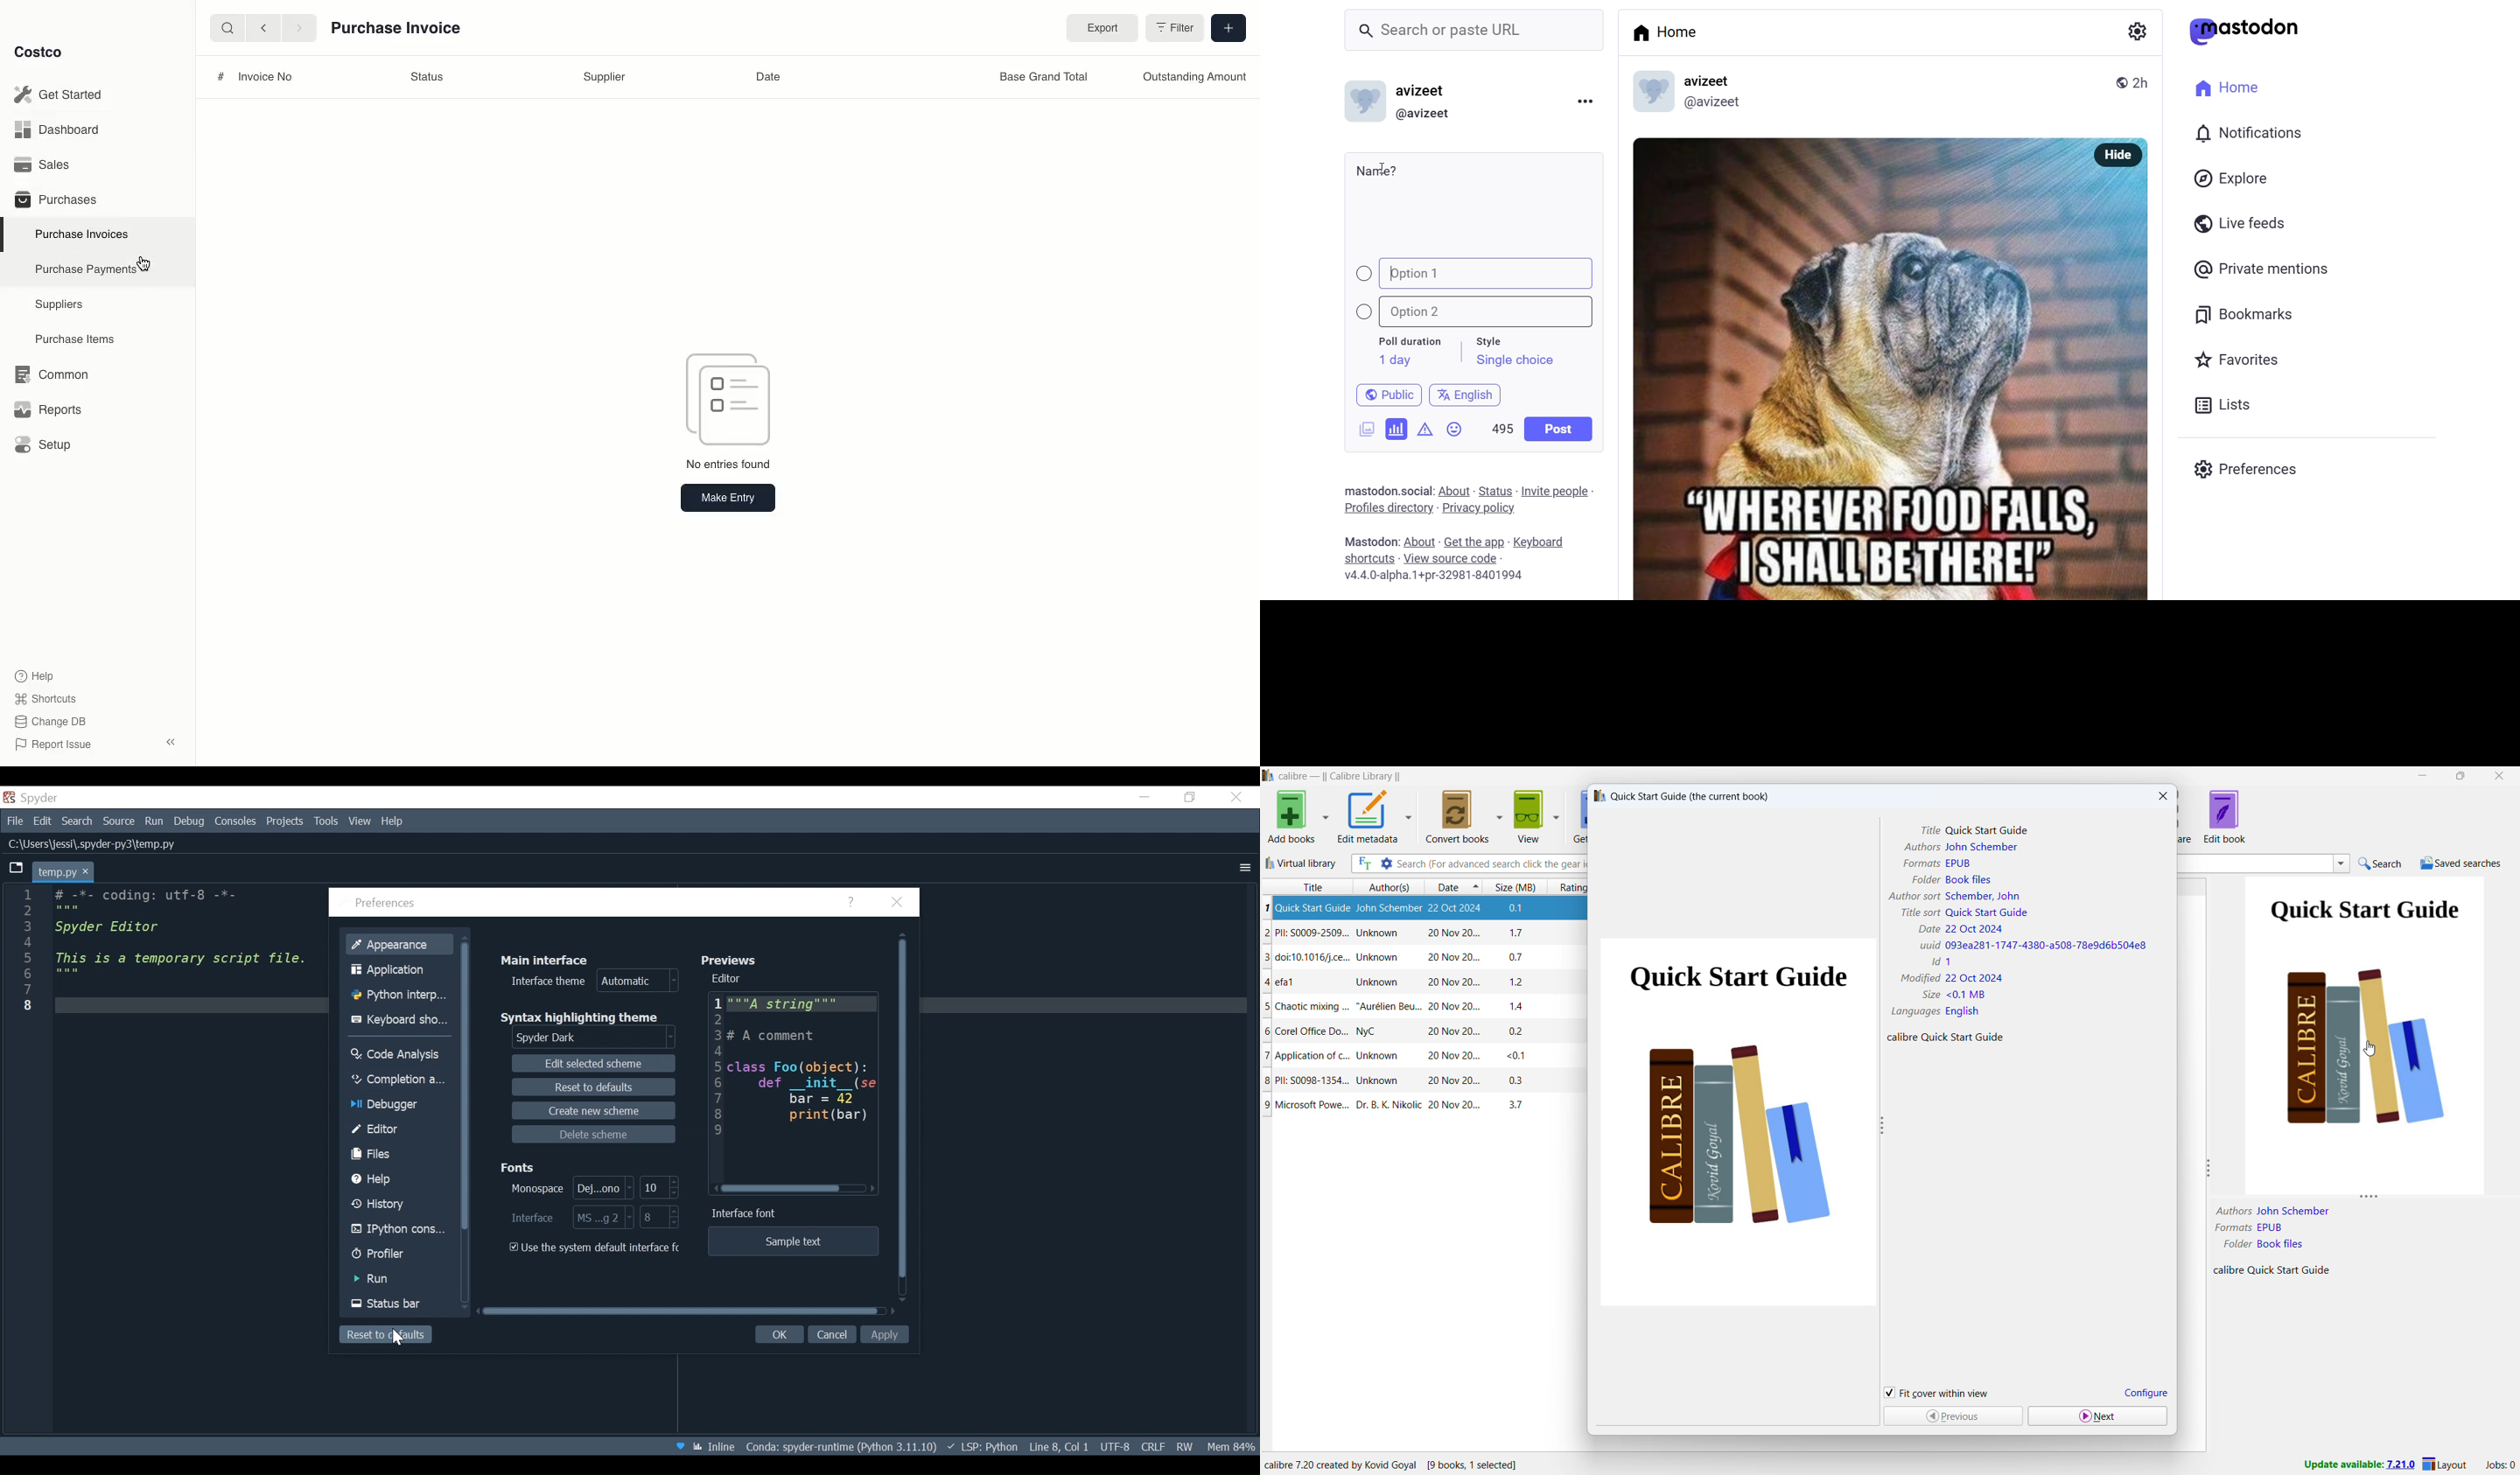 Image resolution: width=2520 pixels, height=1484 pixels. What do you see at coordinates (1920, 912) in the screenshot?
I see `Title sort` at bounding box center [1920, 912].